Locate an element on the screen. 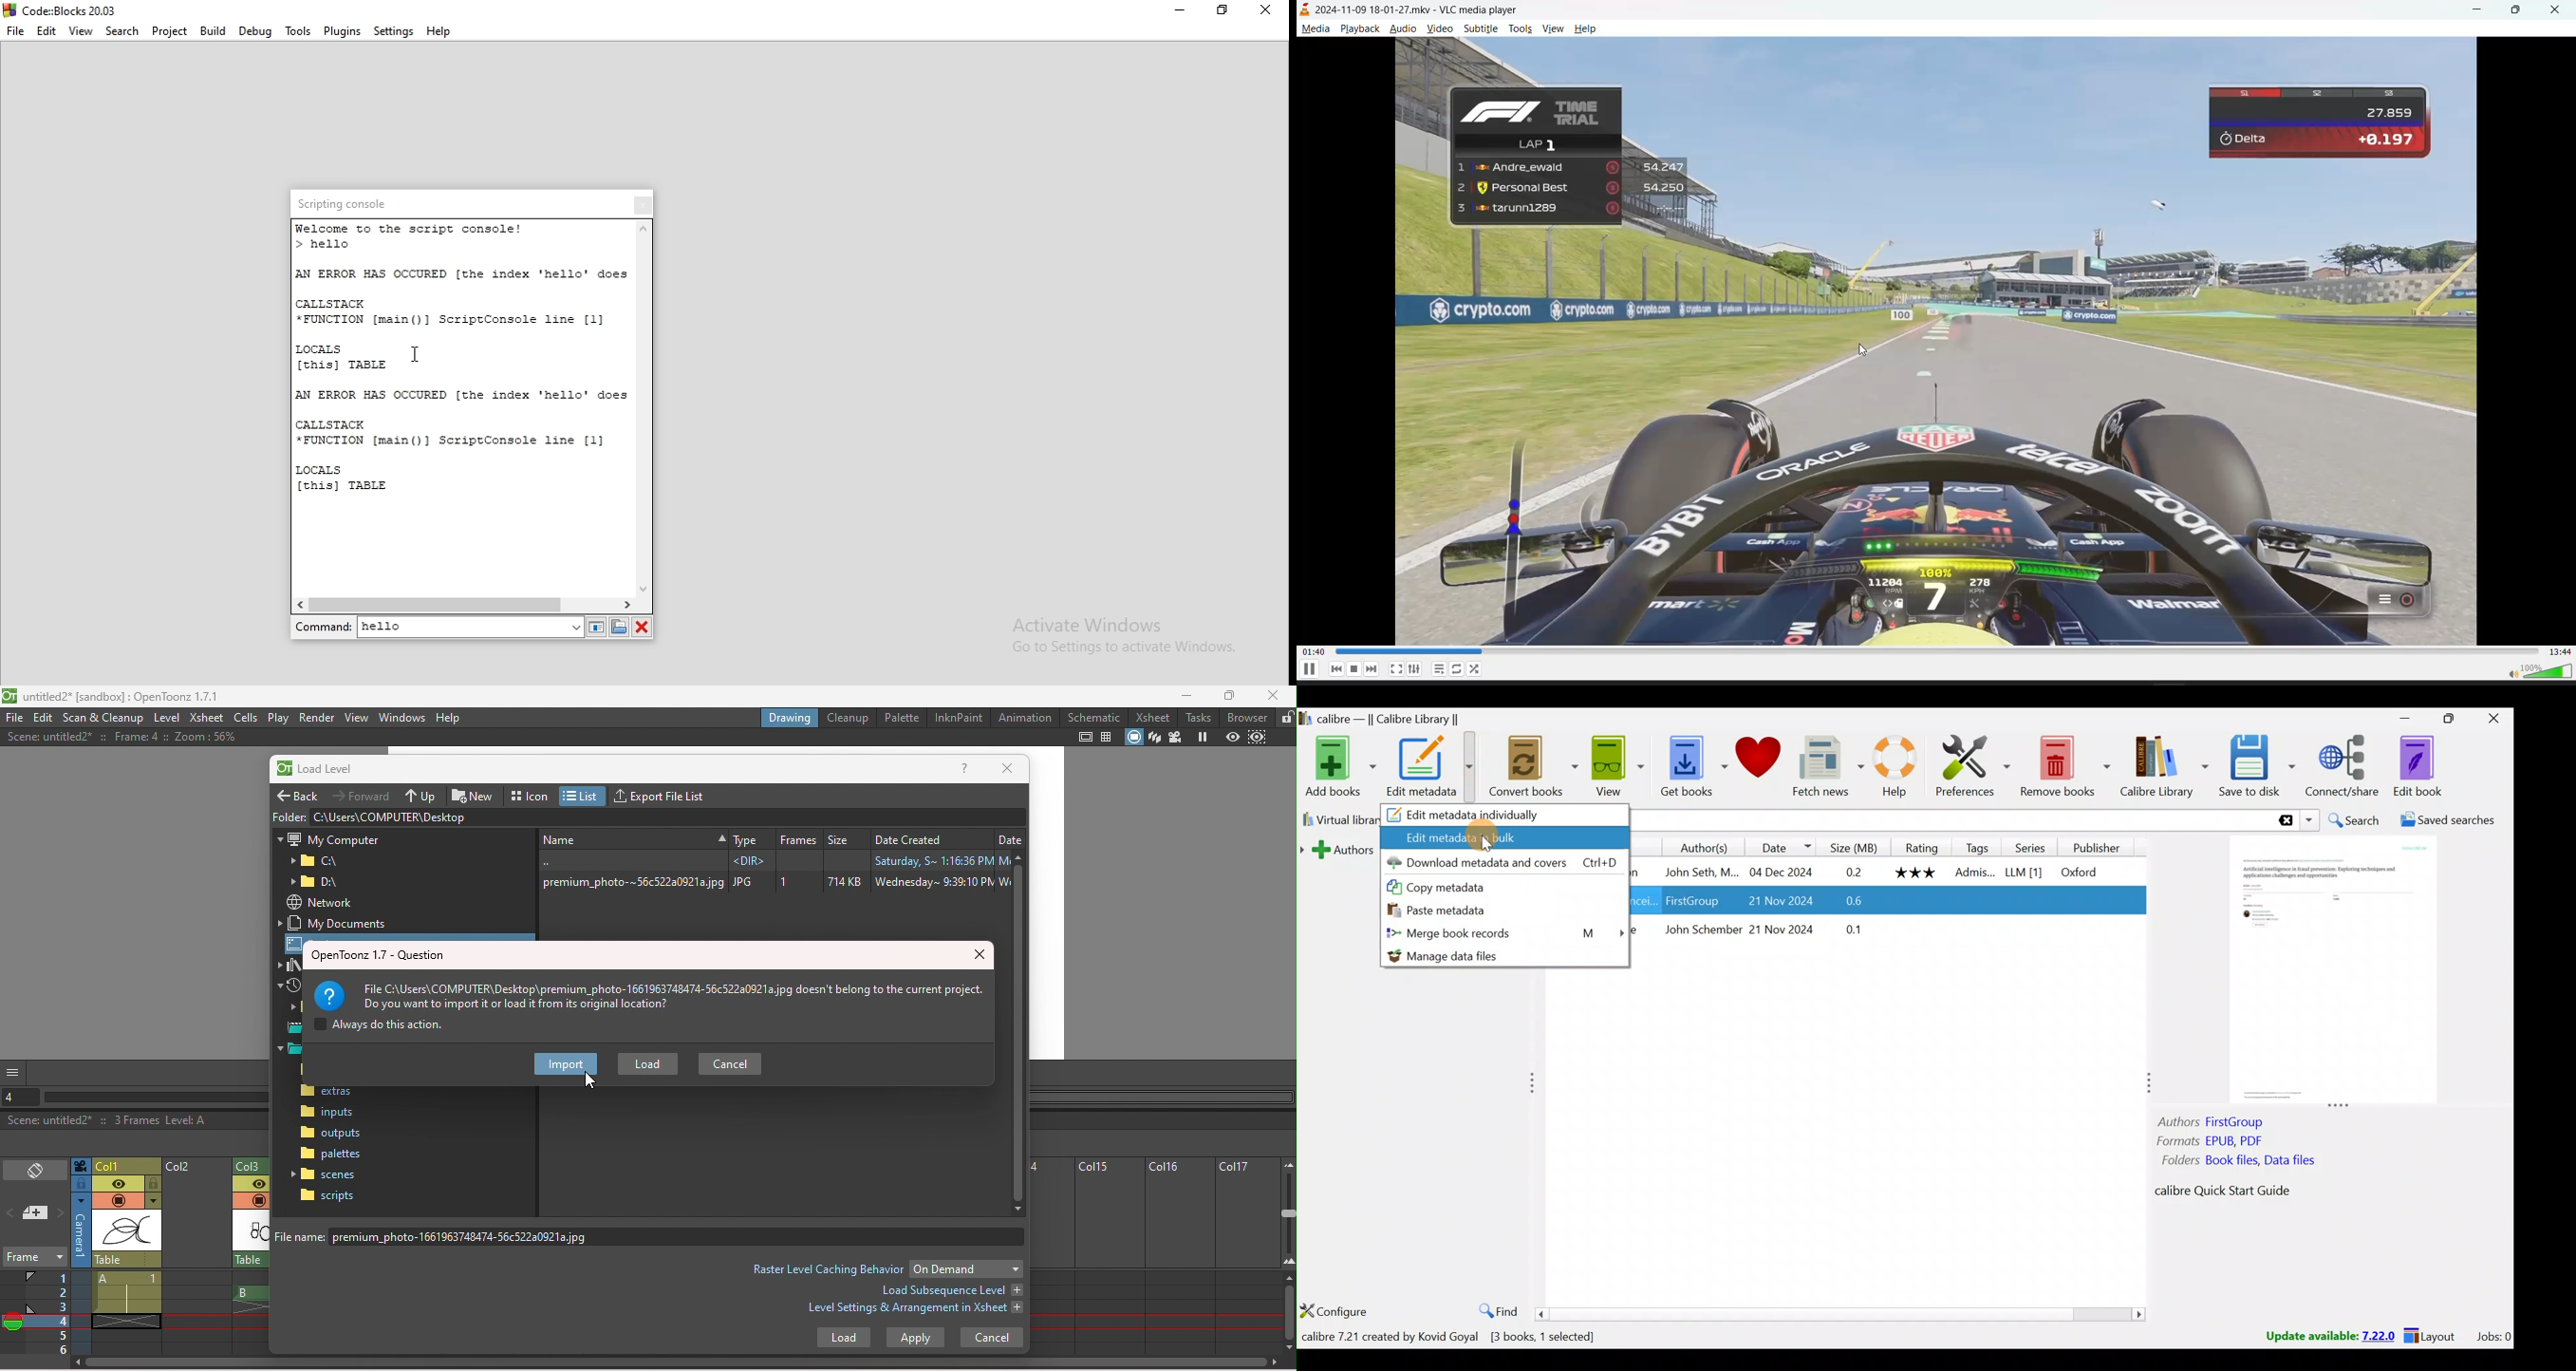  New is located at coordinates (631, 837).